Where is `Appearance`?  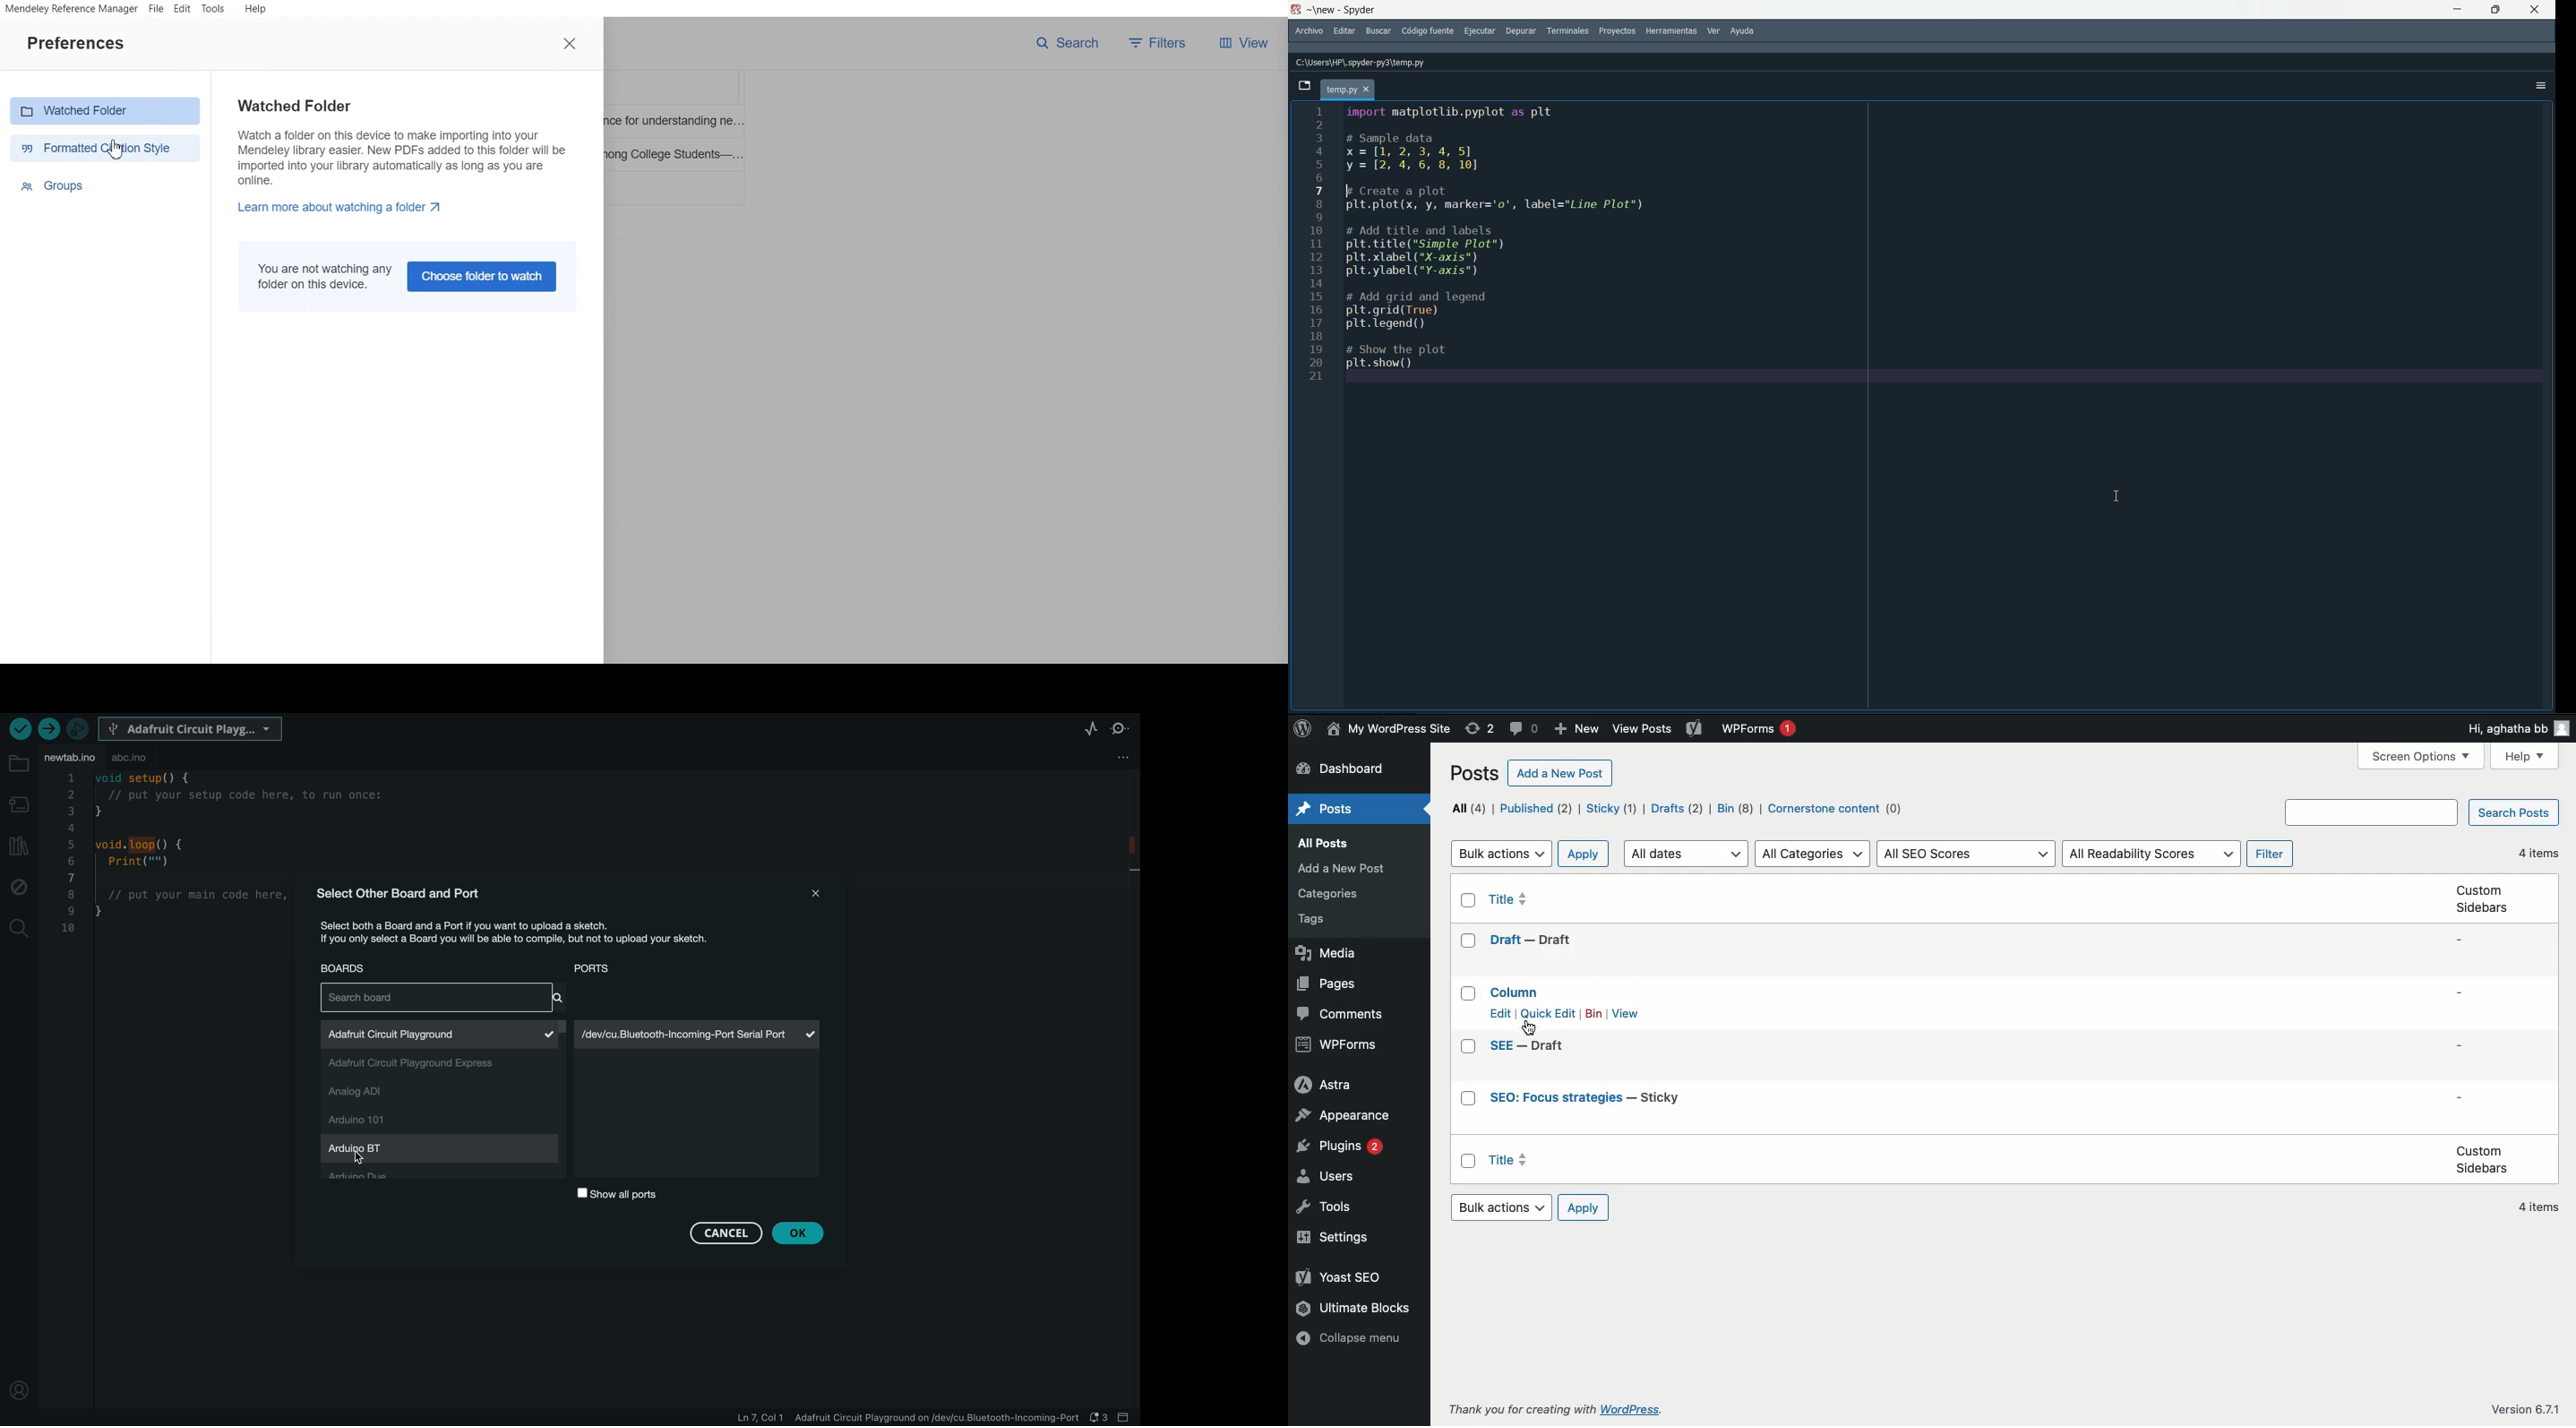
Appearance is located at coordinates (1352, 1116).